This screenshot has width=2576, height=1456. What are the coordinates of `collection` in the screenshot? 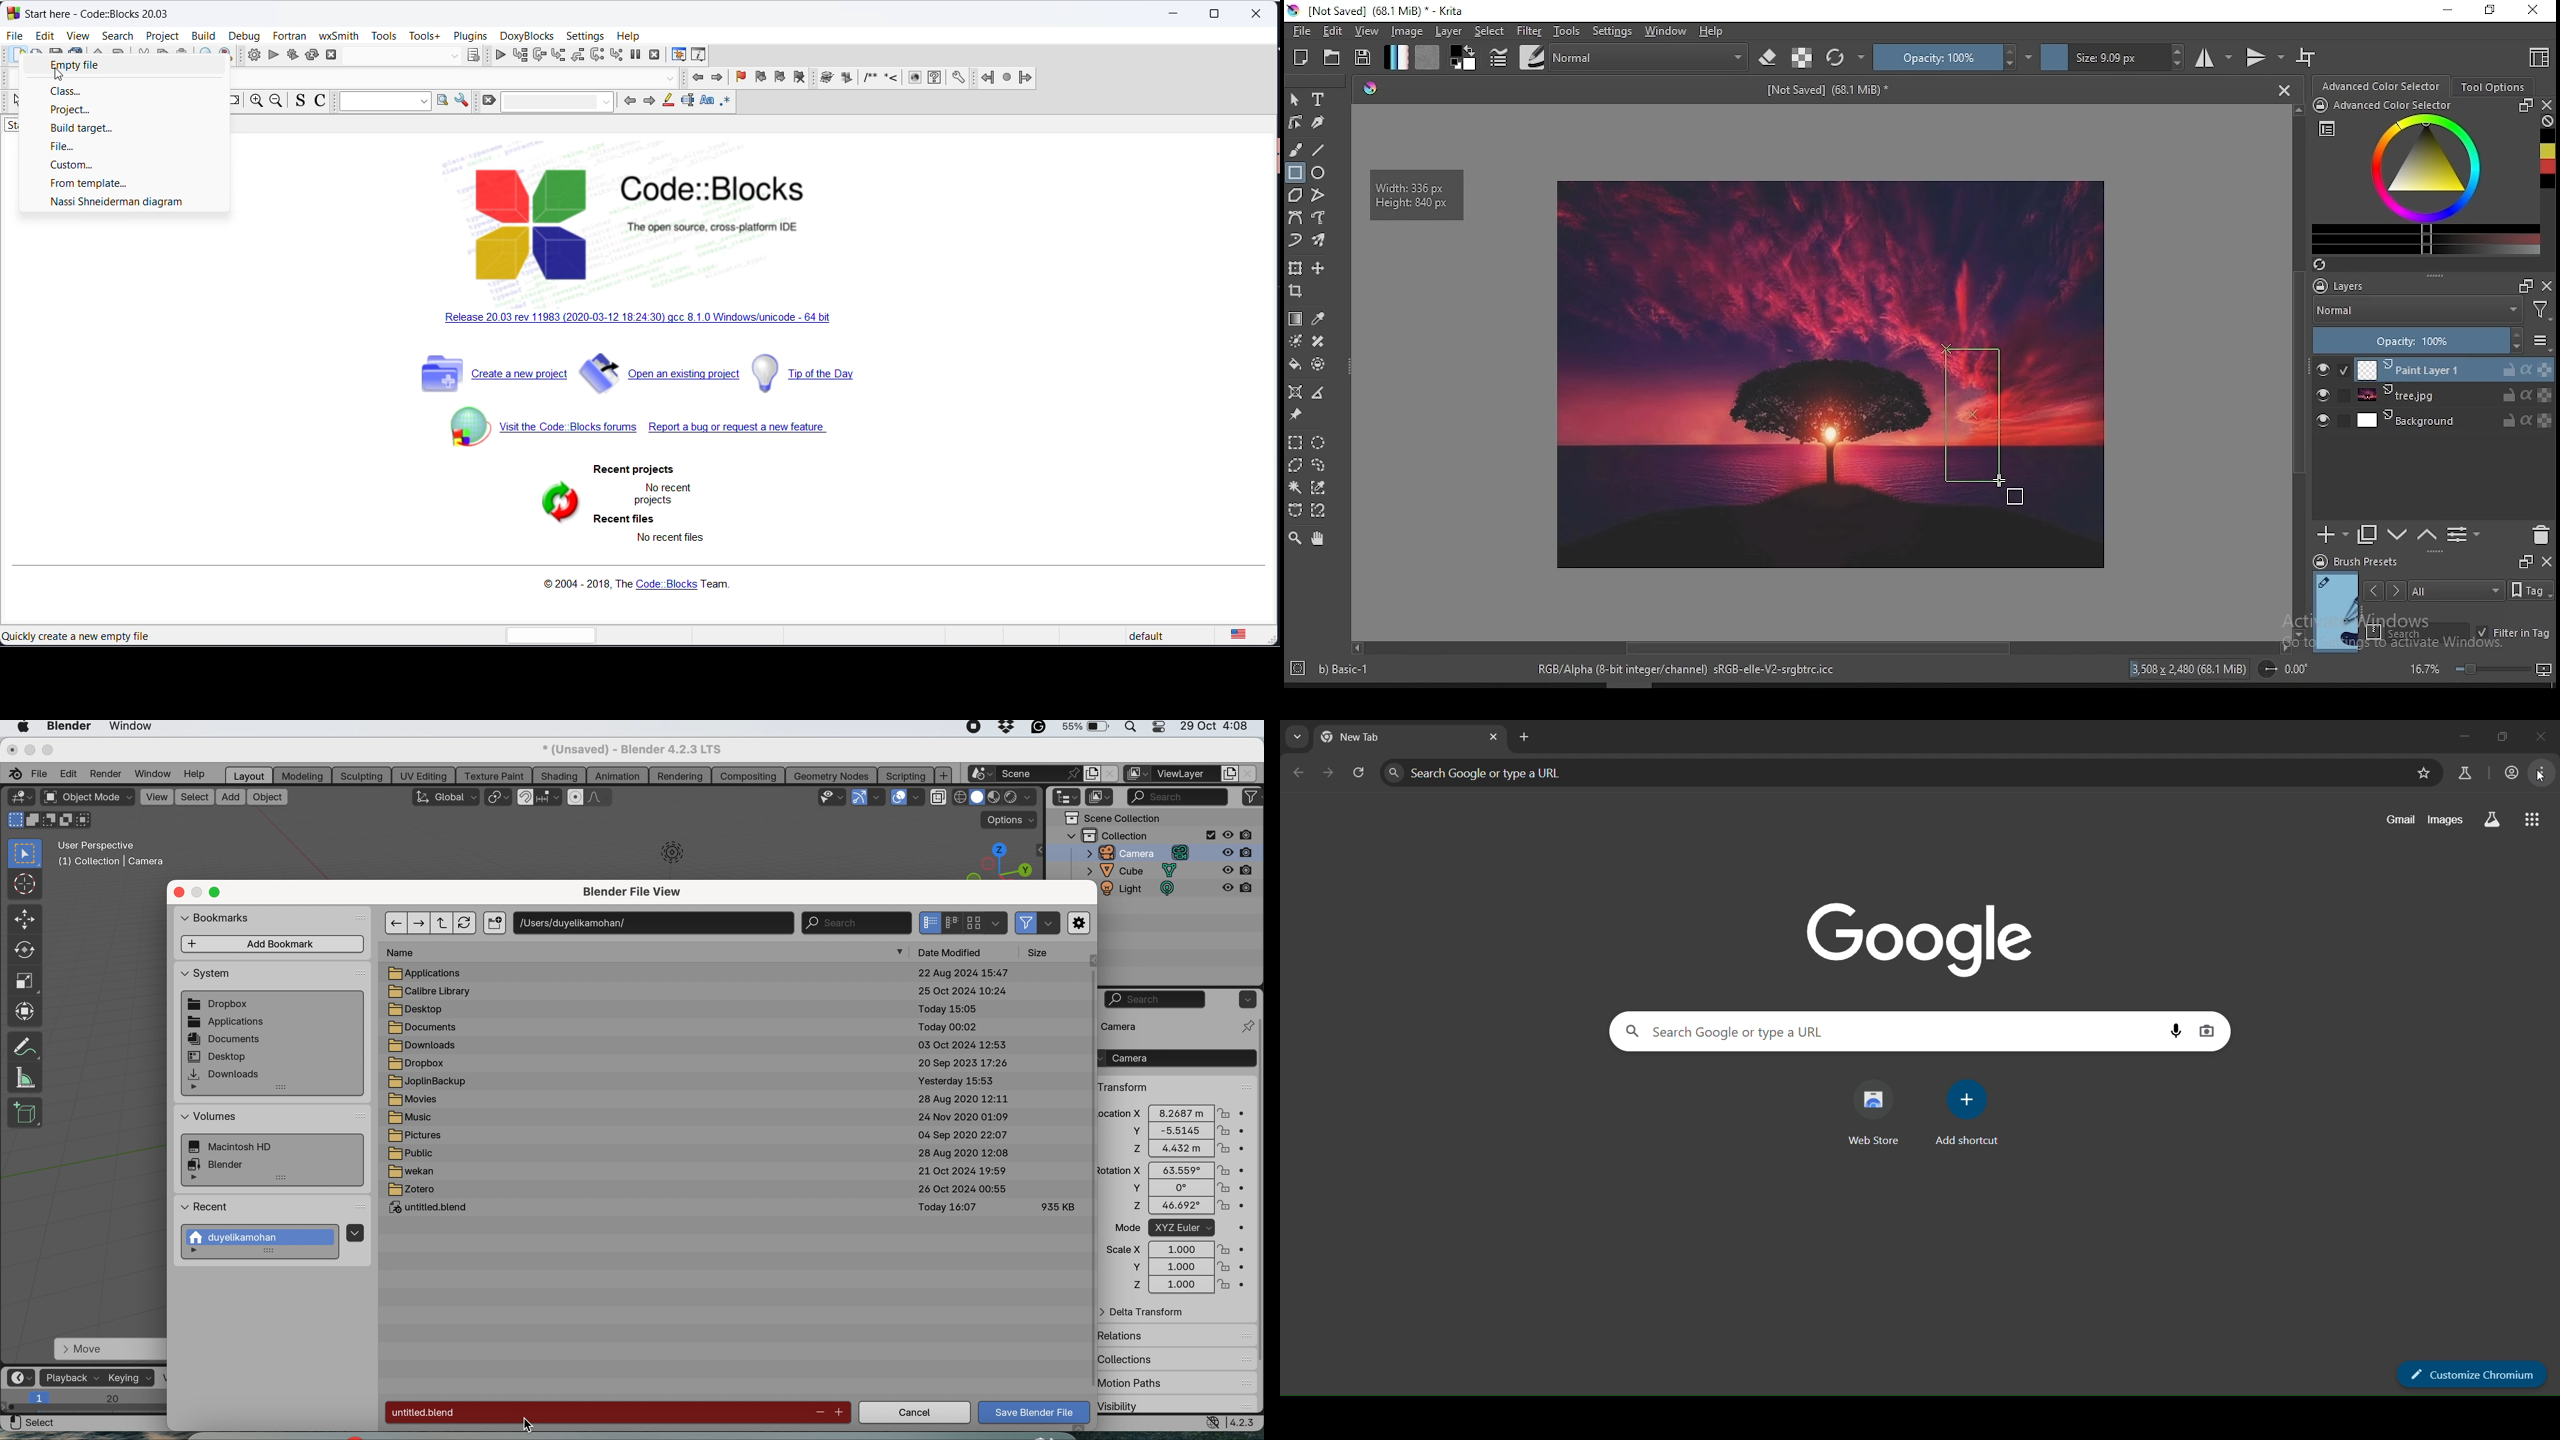 It's located at (1141, 835).